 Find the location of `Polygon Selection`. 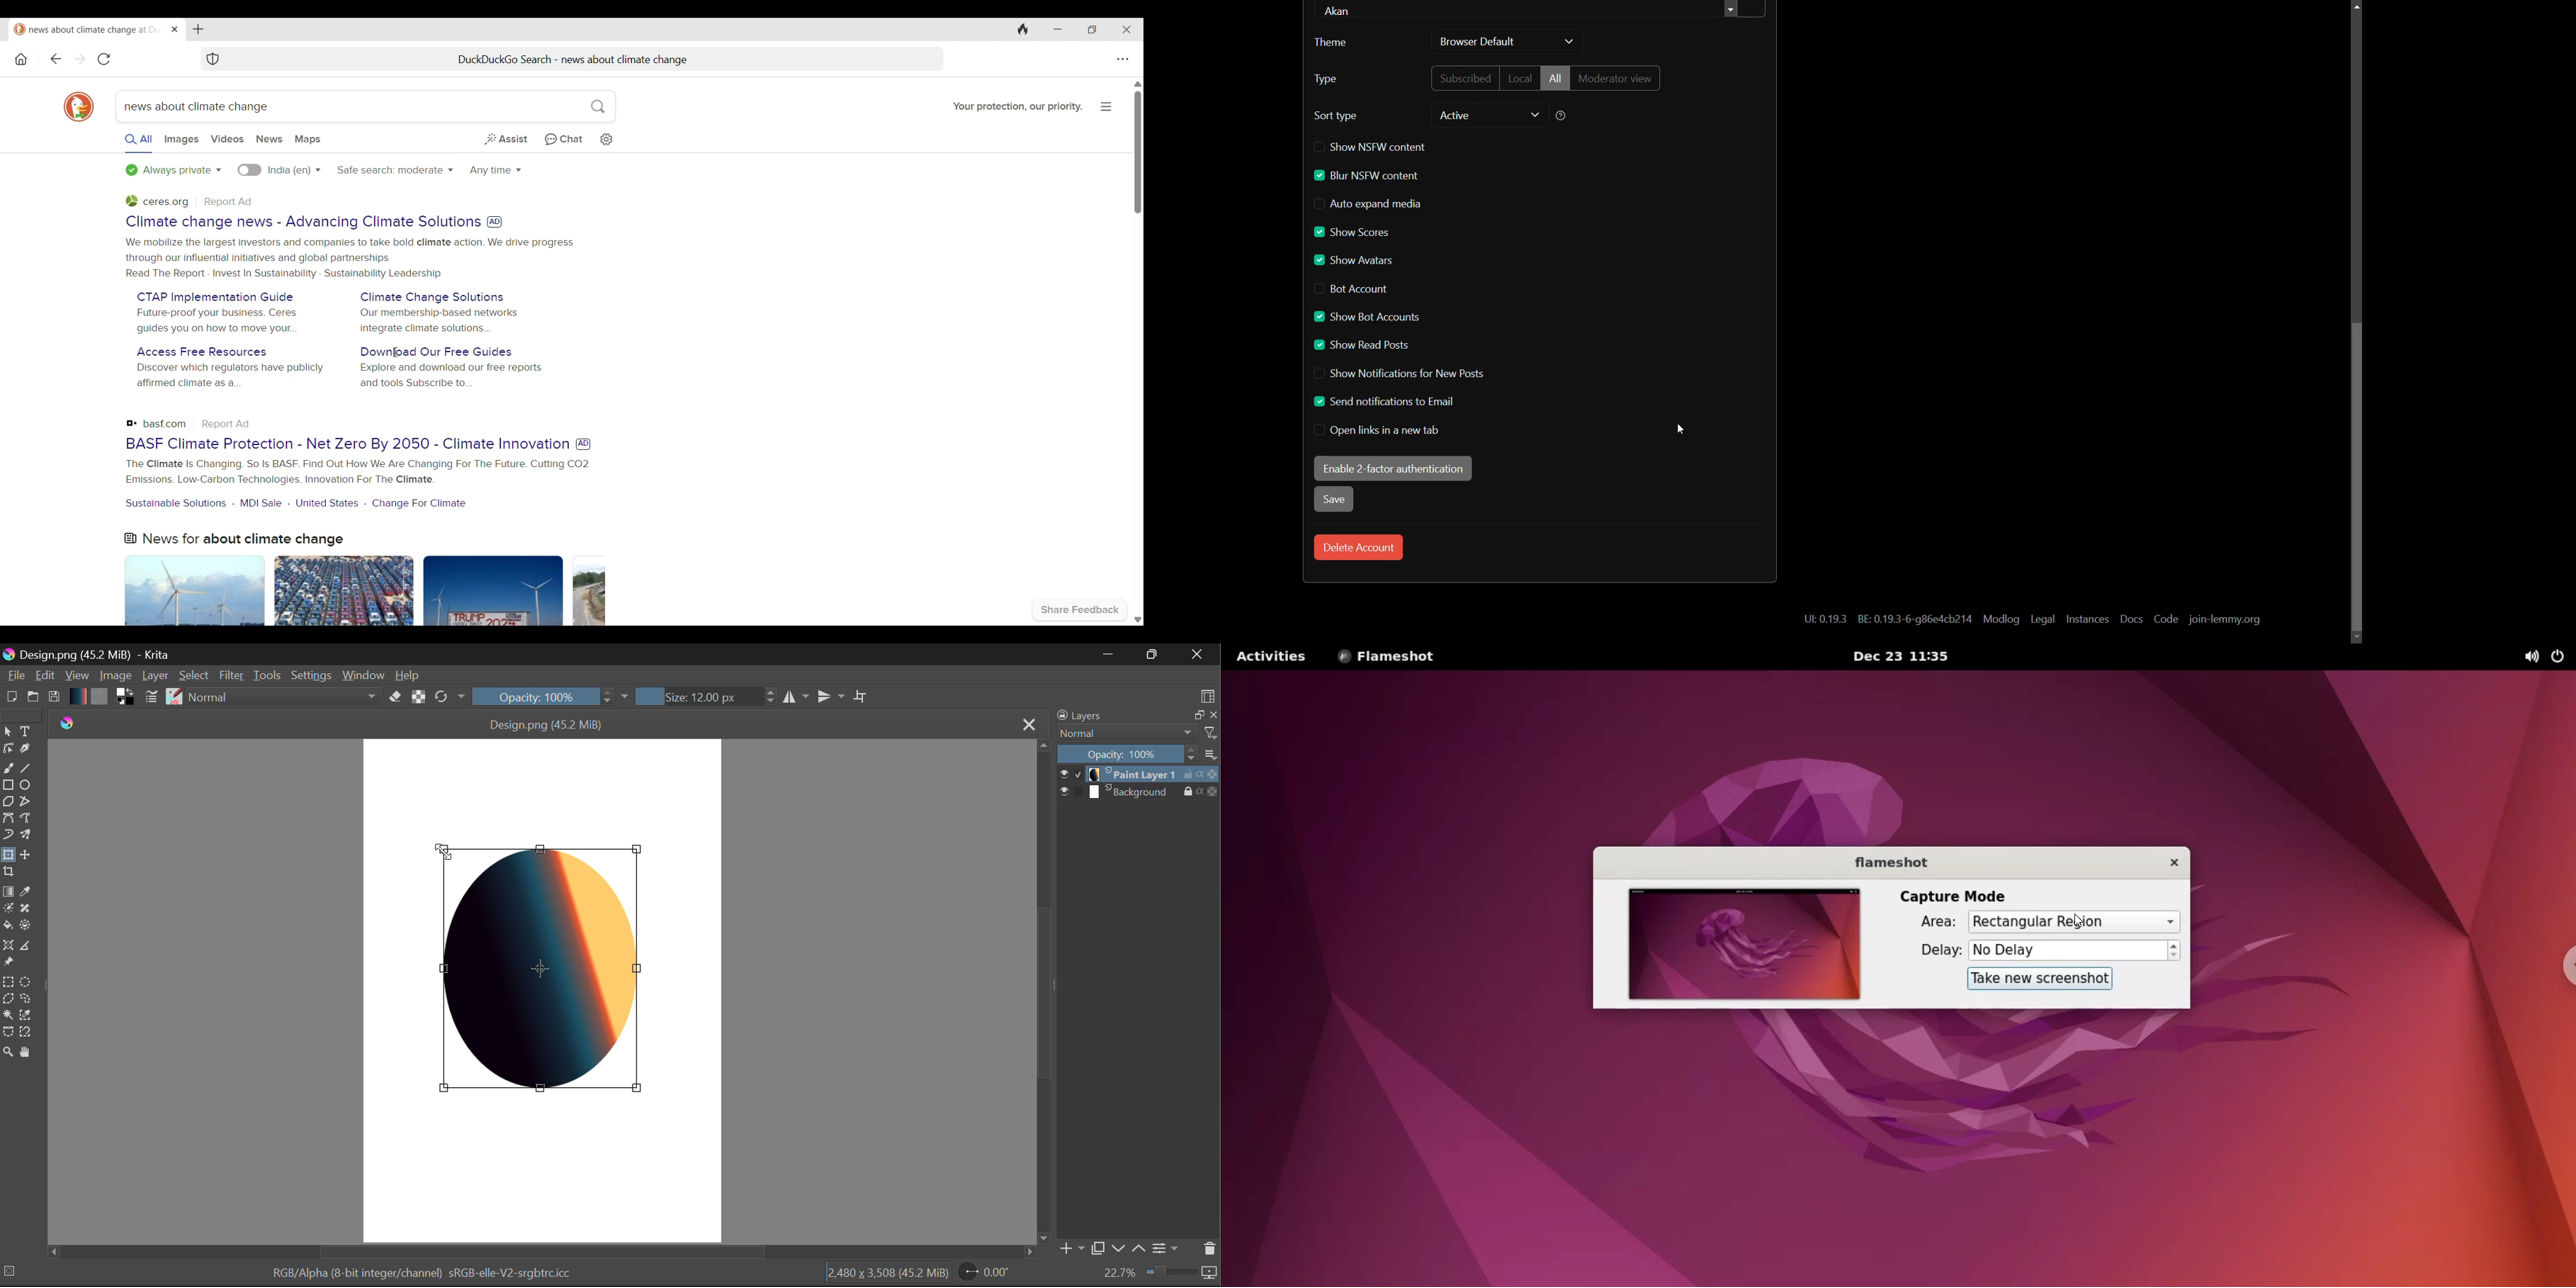

Polygon Selection is located at coordinates (8, 999).